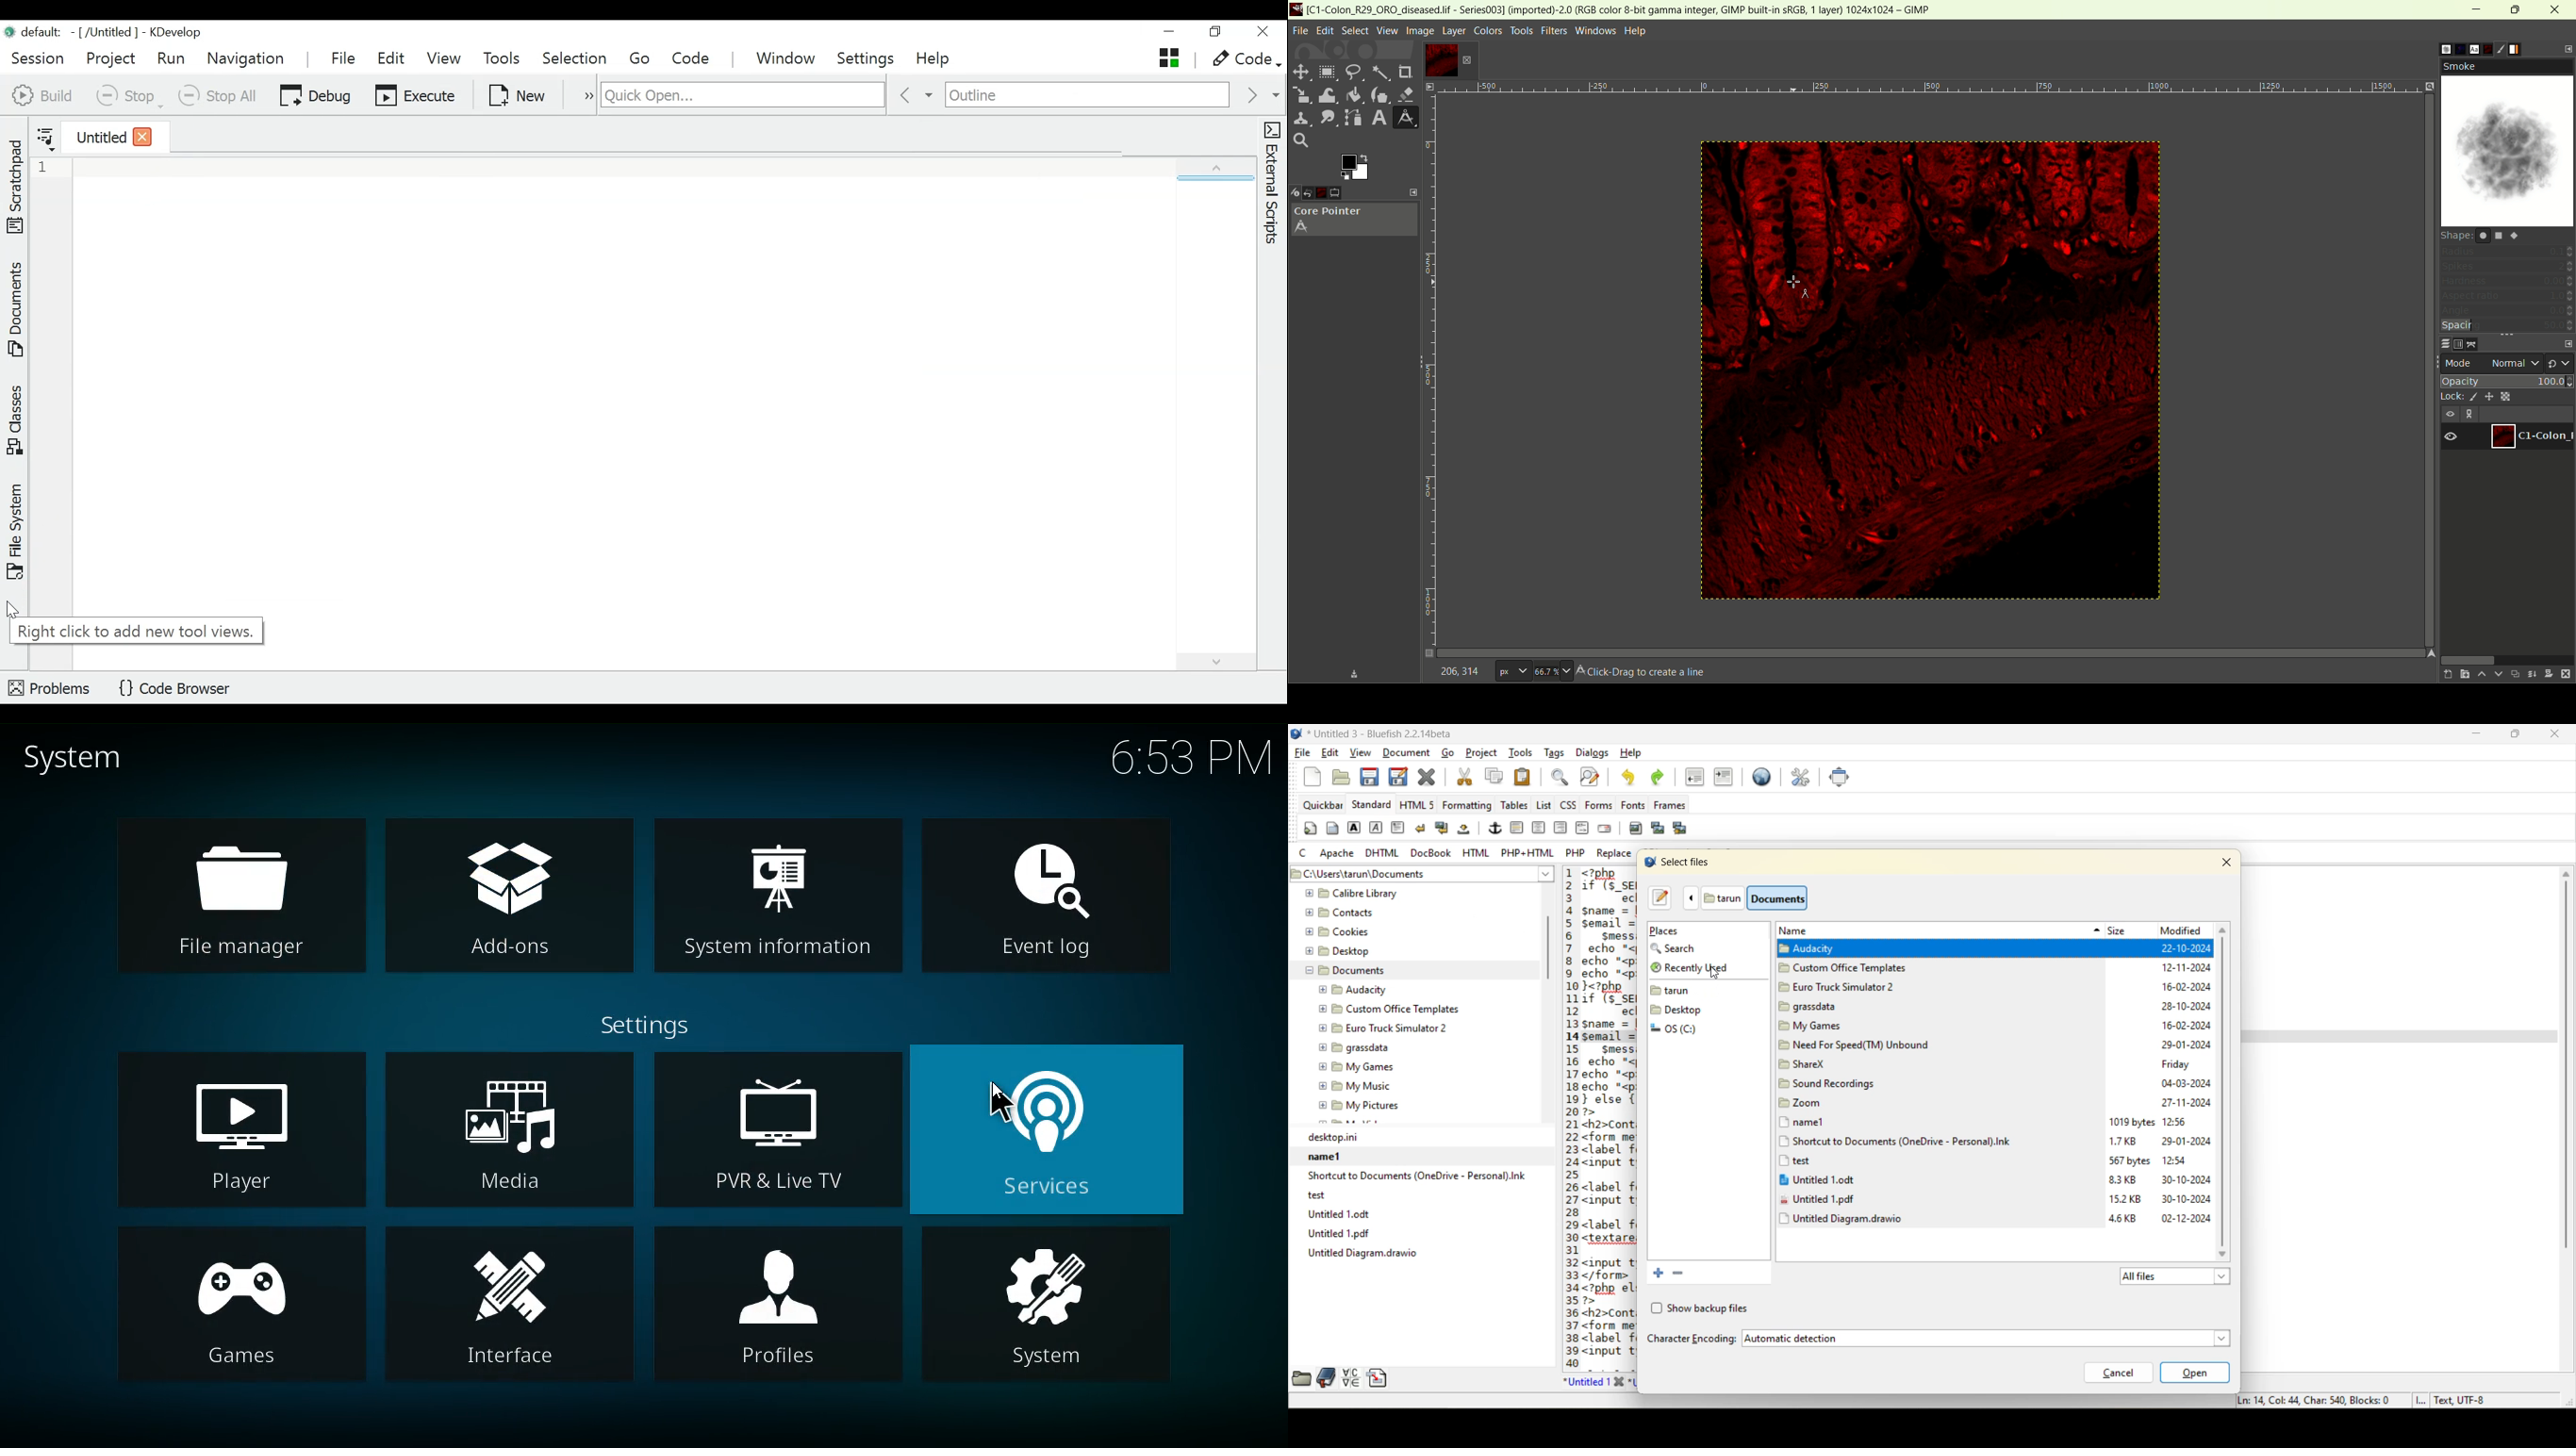 The width and height of the screenshot is (2576, 1456). What do you see at coordinates (1421, 1137) in the screenshot?
I see `desktop.ini` at bounding box center [1421, 1137].